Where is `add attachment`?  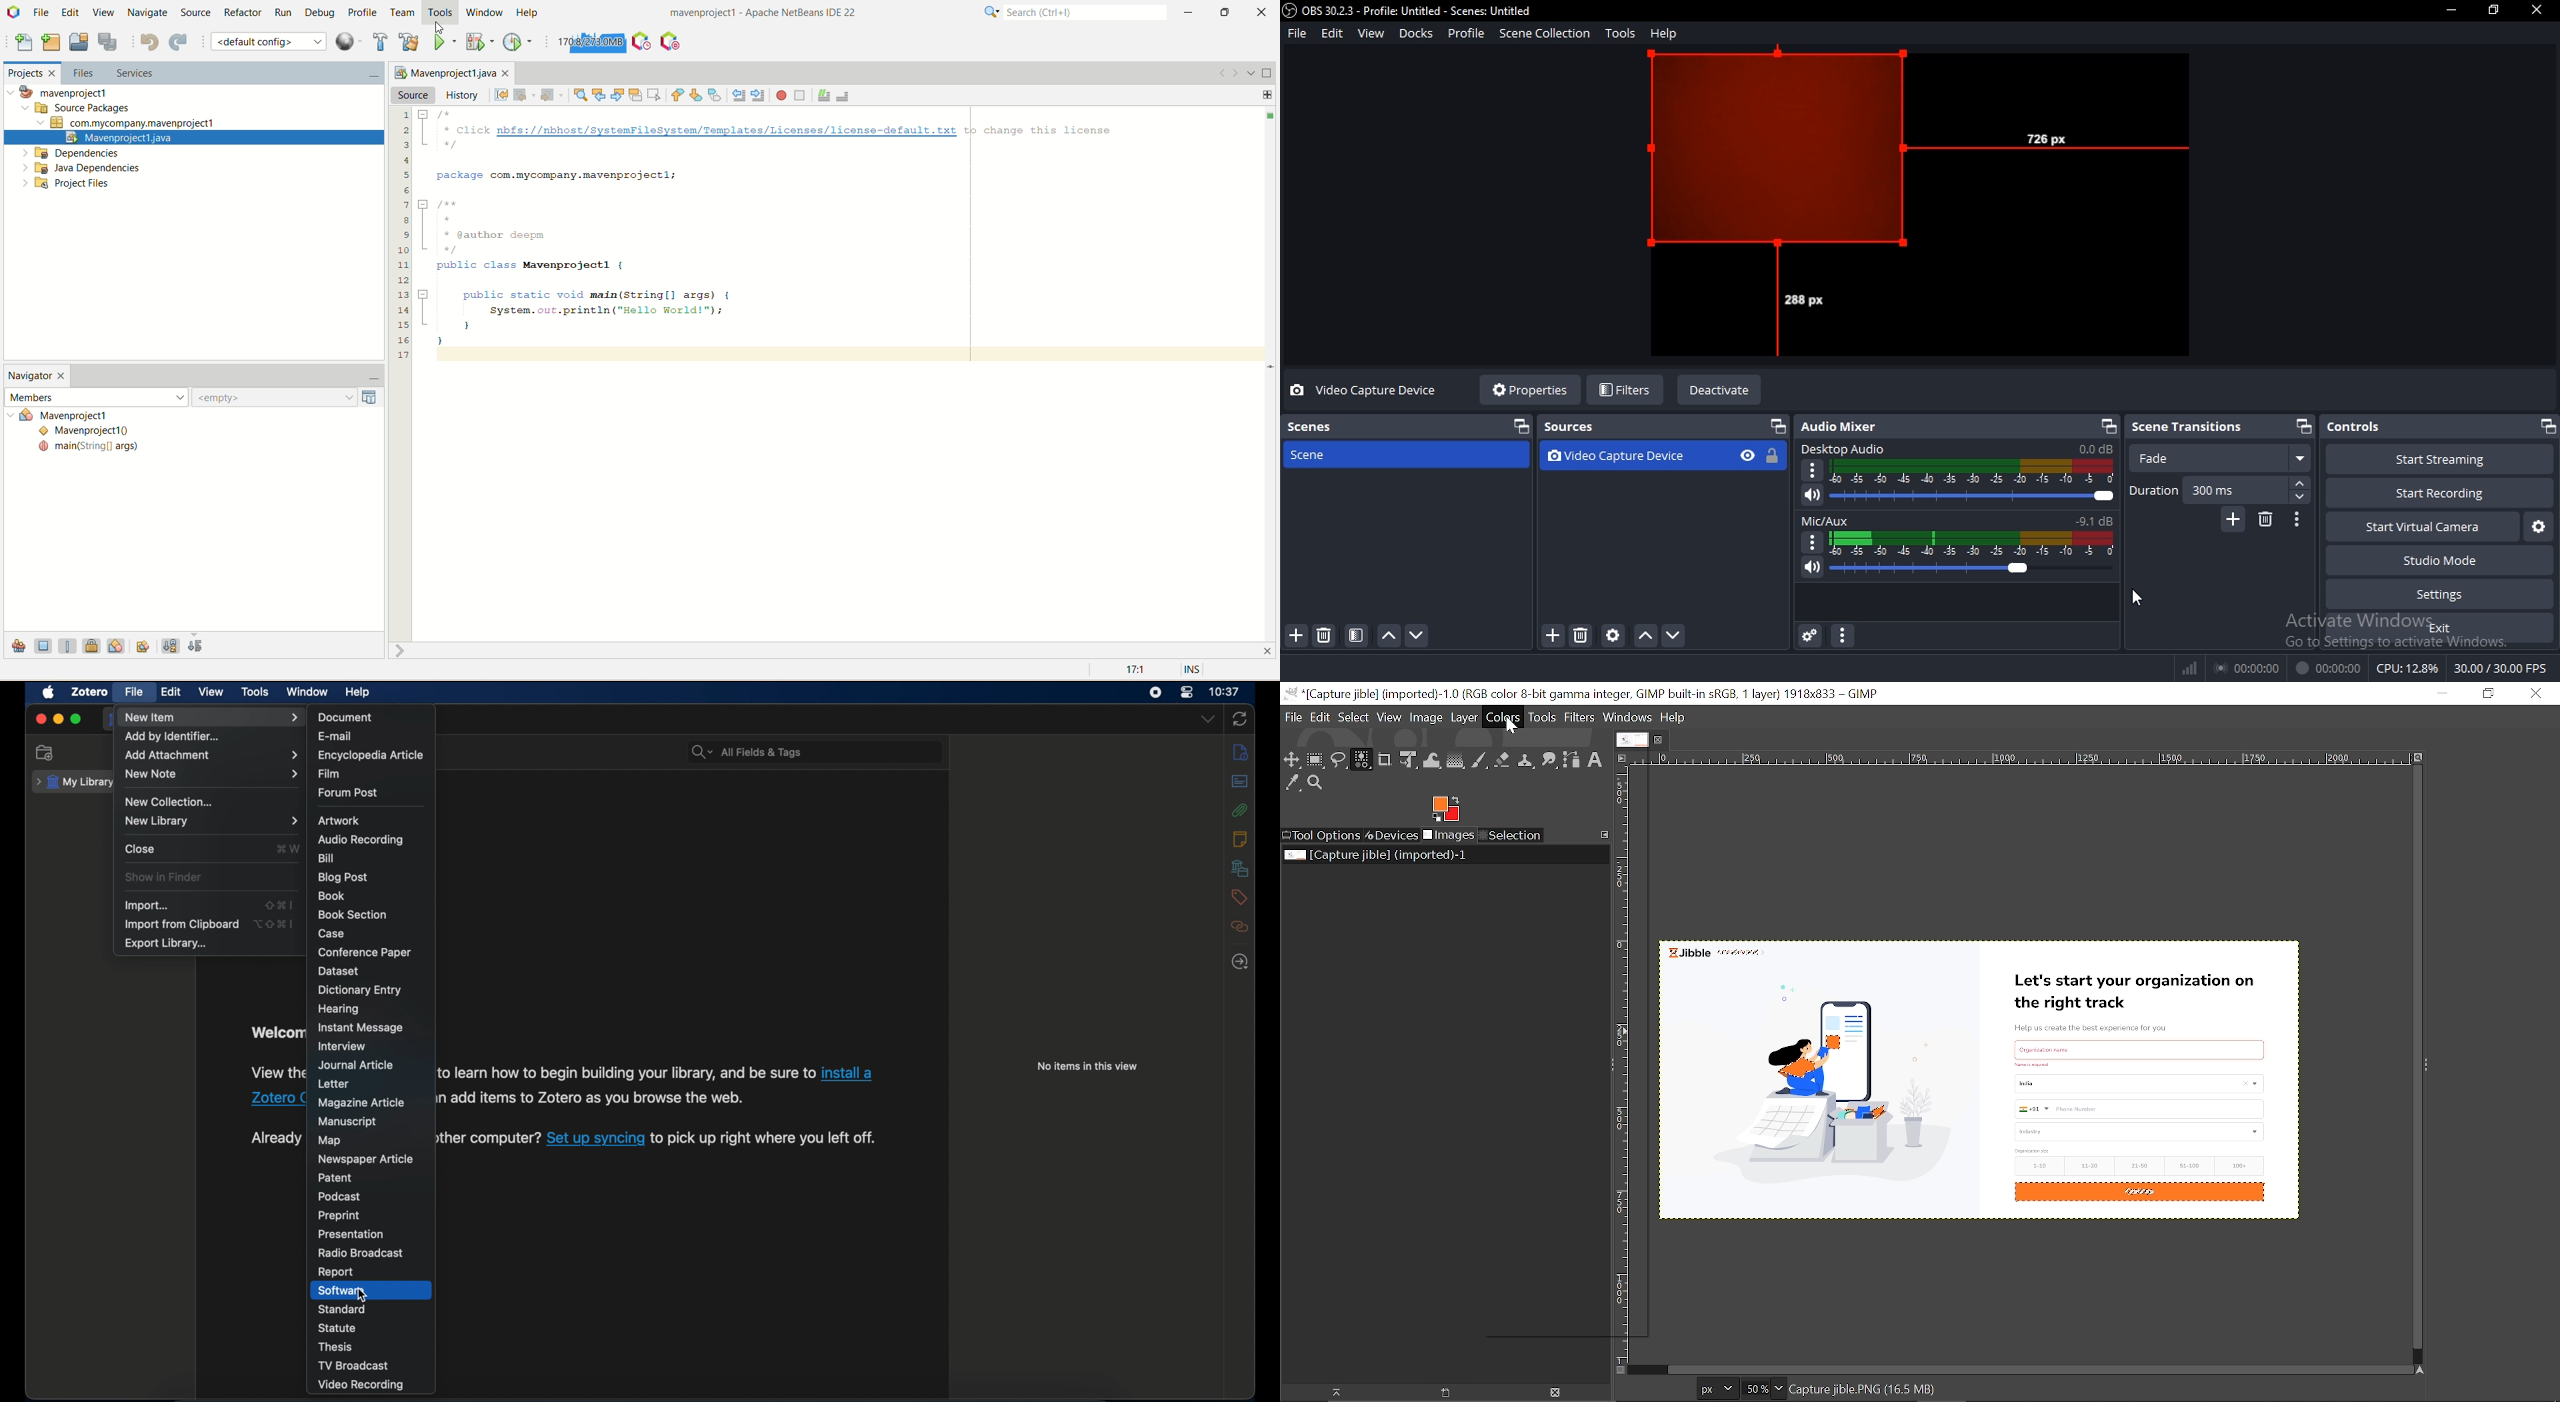
add attachment is located at coordinates (213, 755).